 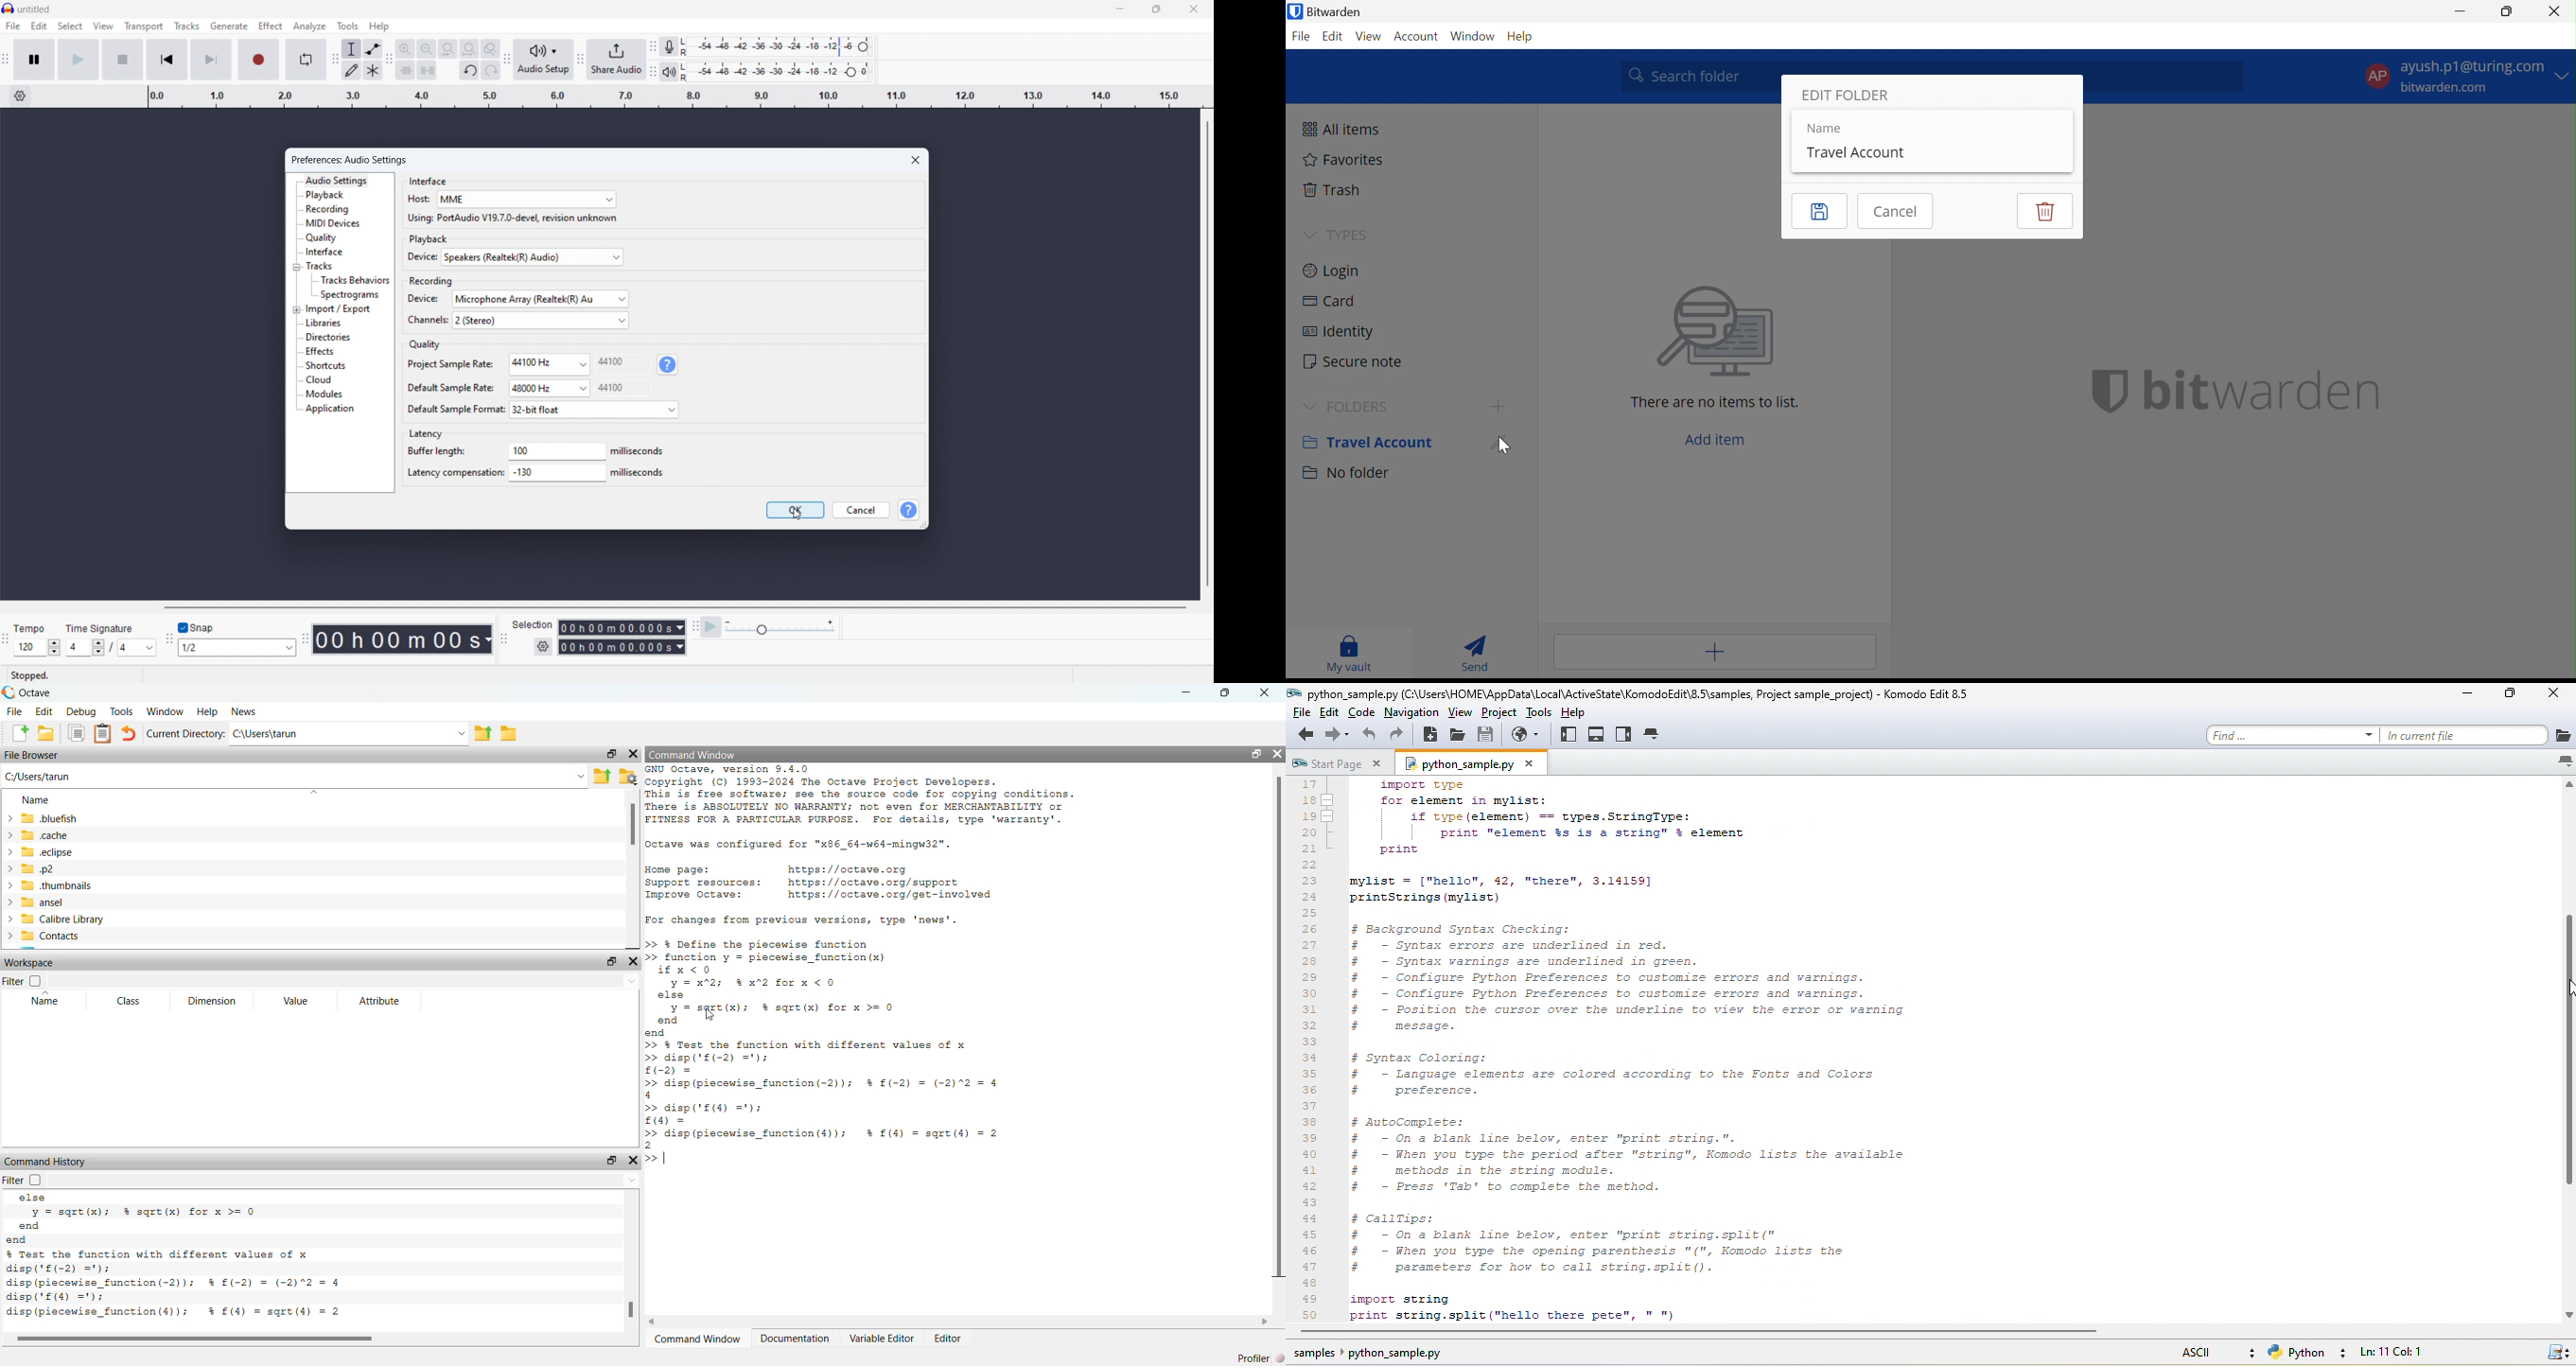 I want to click on cursor, so click(x=1502, y=449).